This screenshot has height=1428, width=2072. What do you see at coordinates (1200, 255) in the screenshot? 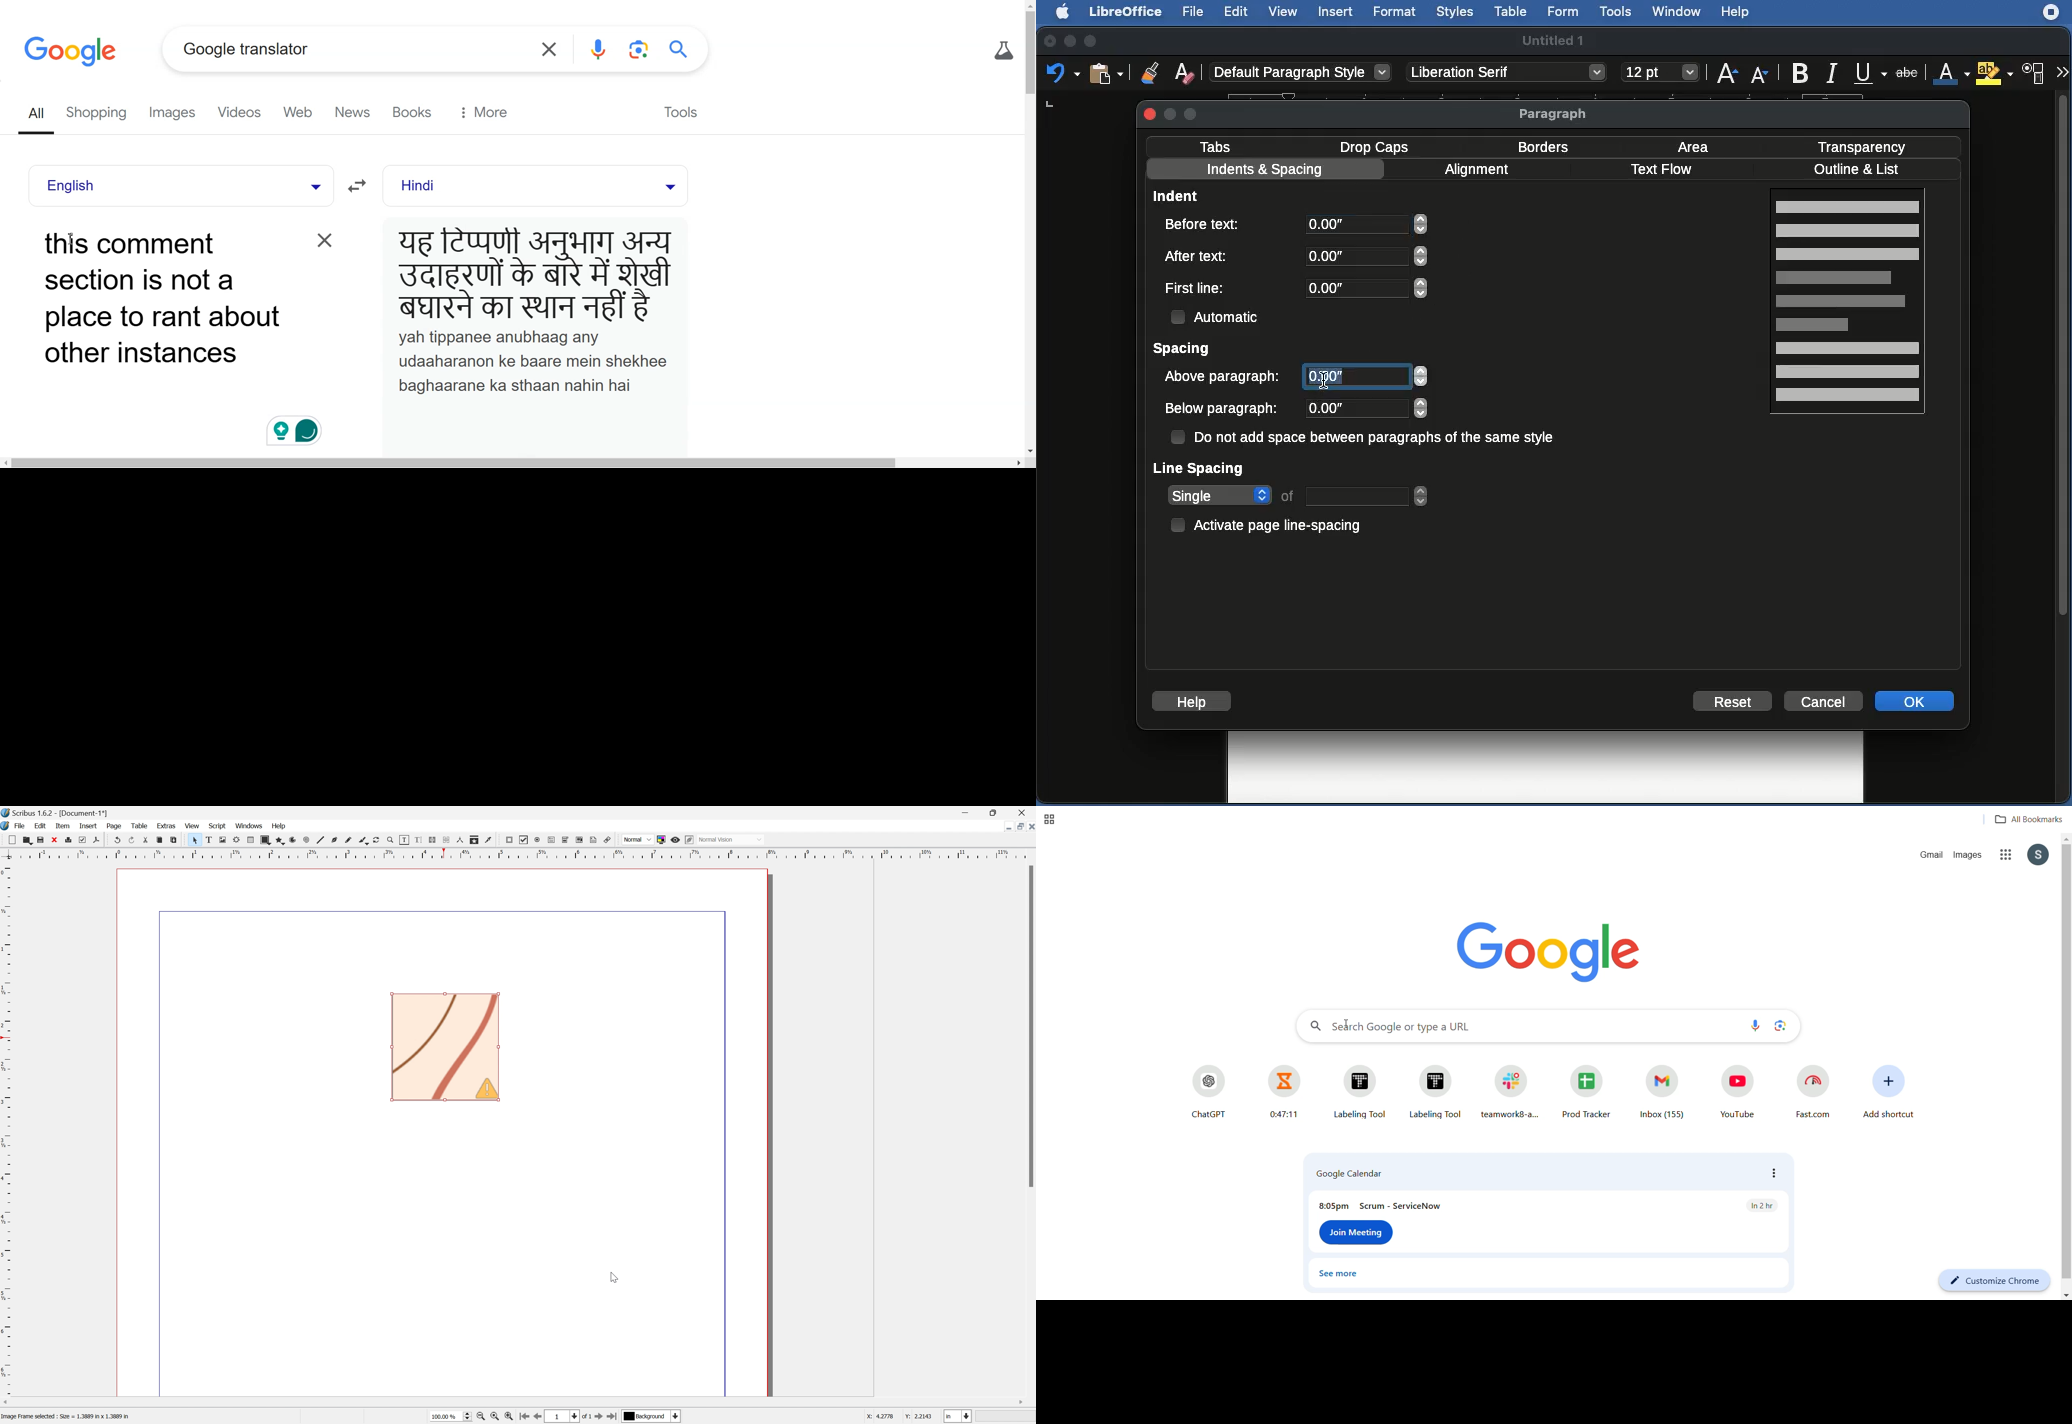
I see `After text` at bounding box center [1200, 255].